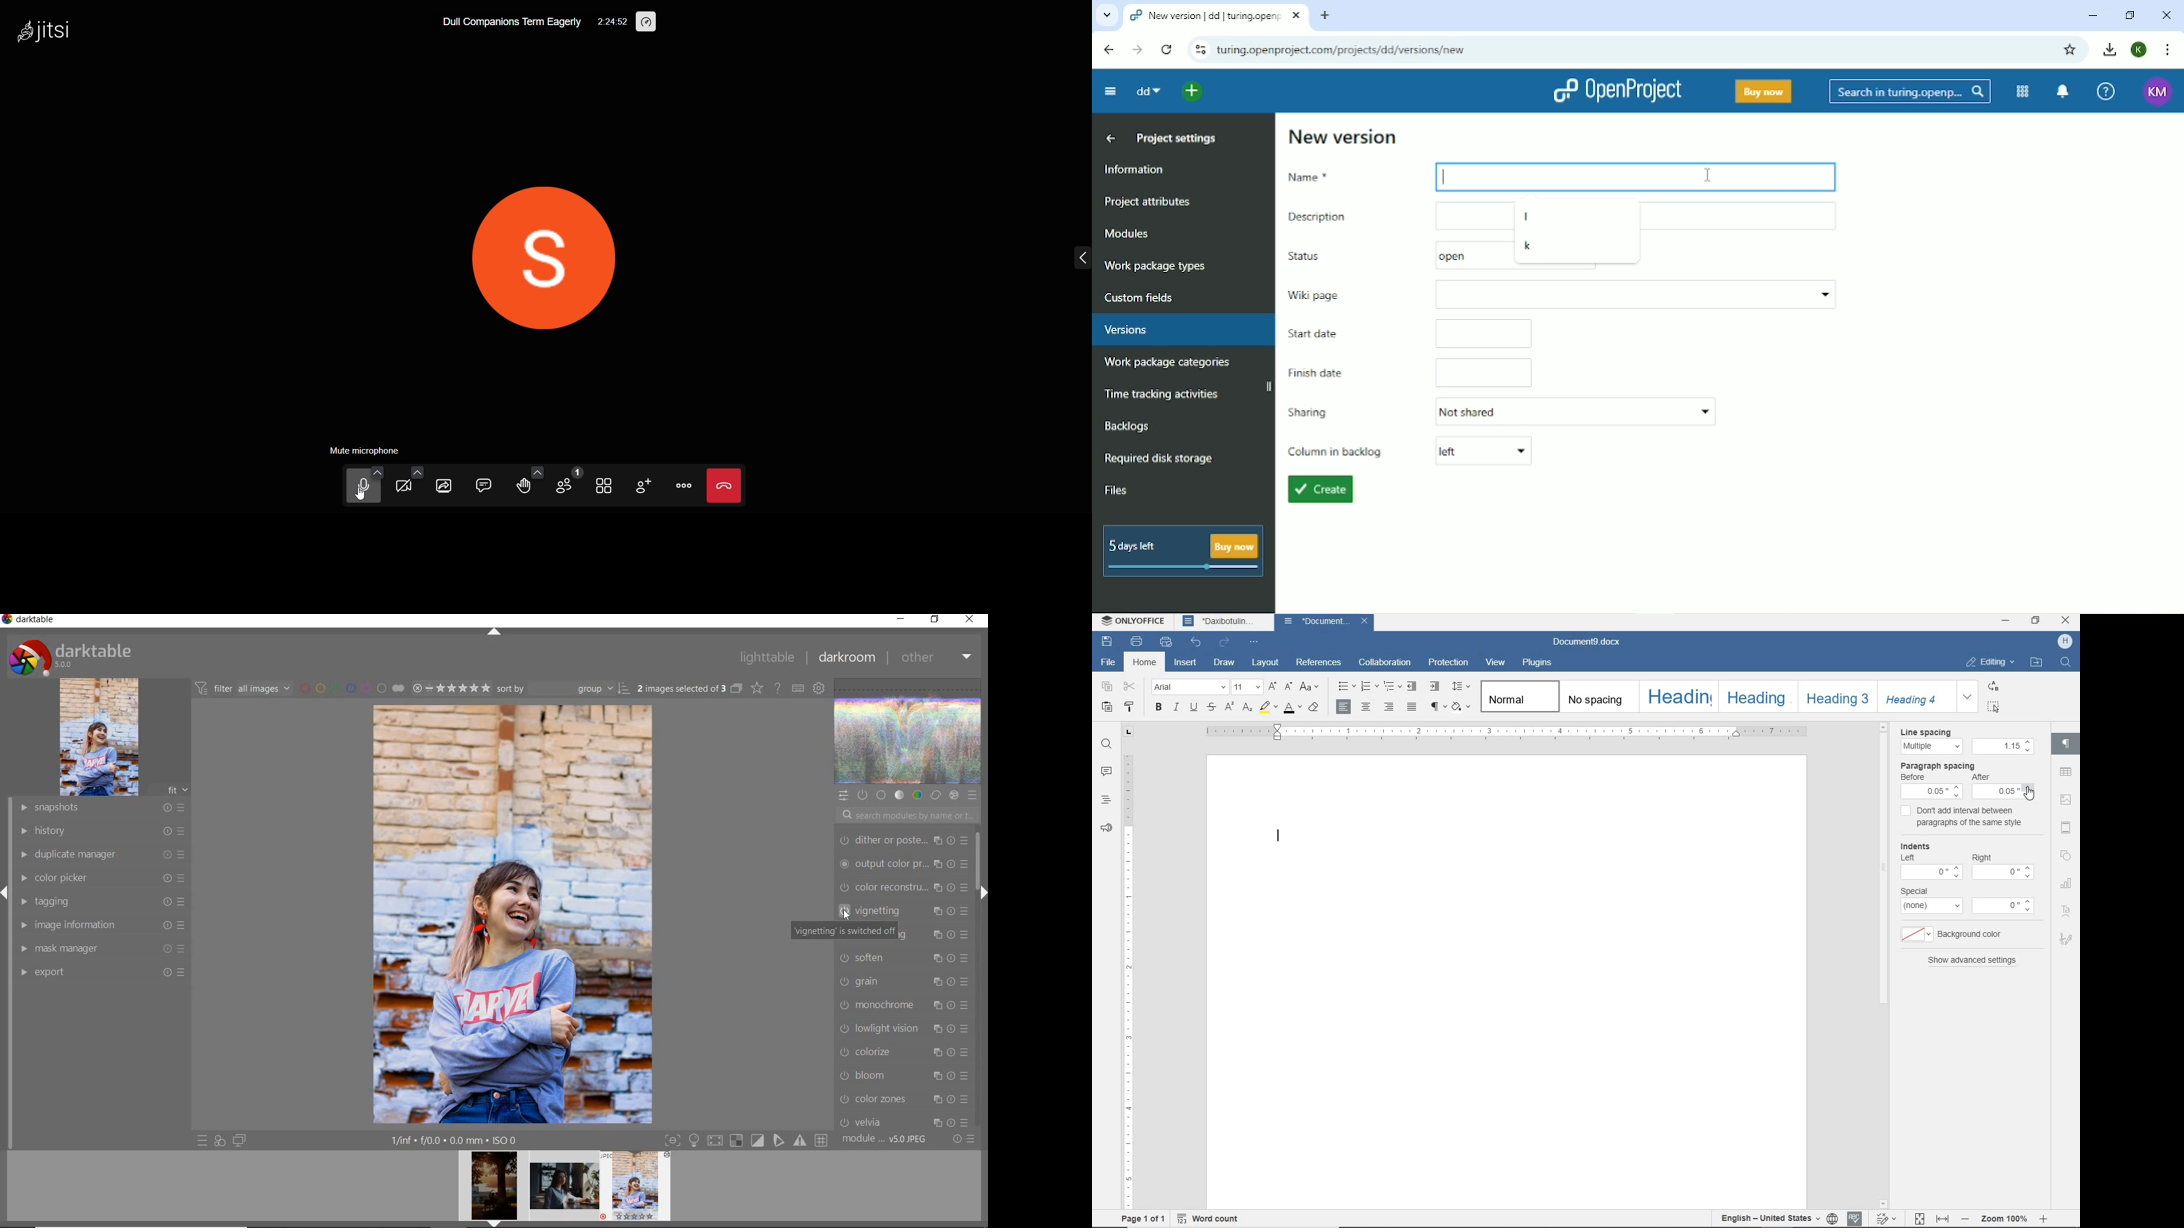  Describe the element at coordinates (1310, 688) in the screenshot. I see `change case` at that location.